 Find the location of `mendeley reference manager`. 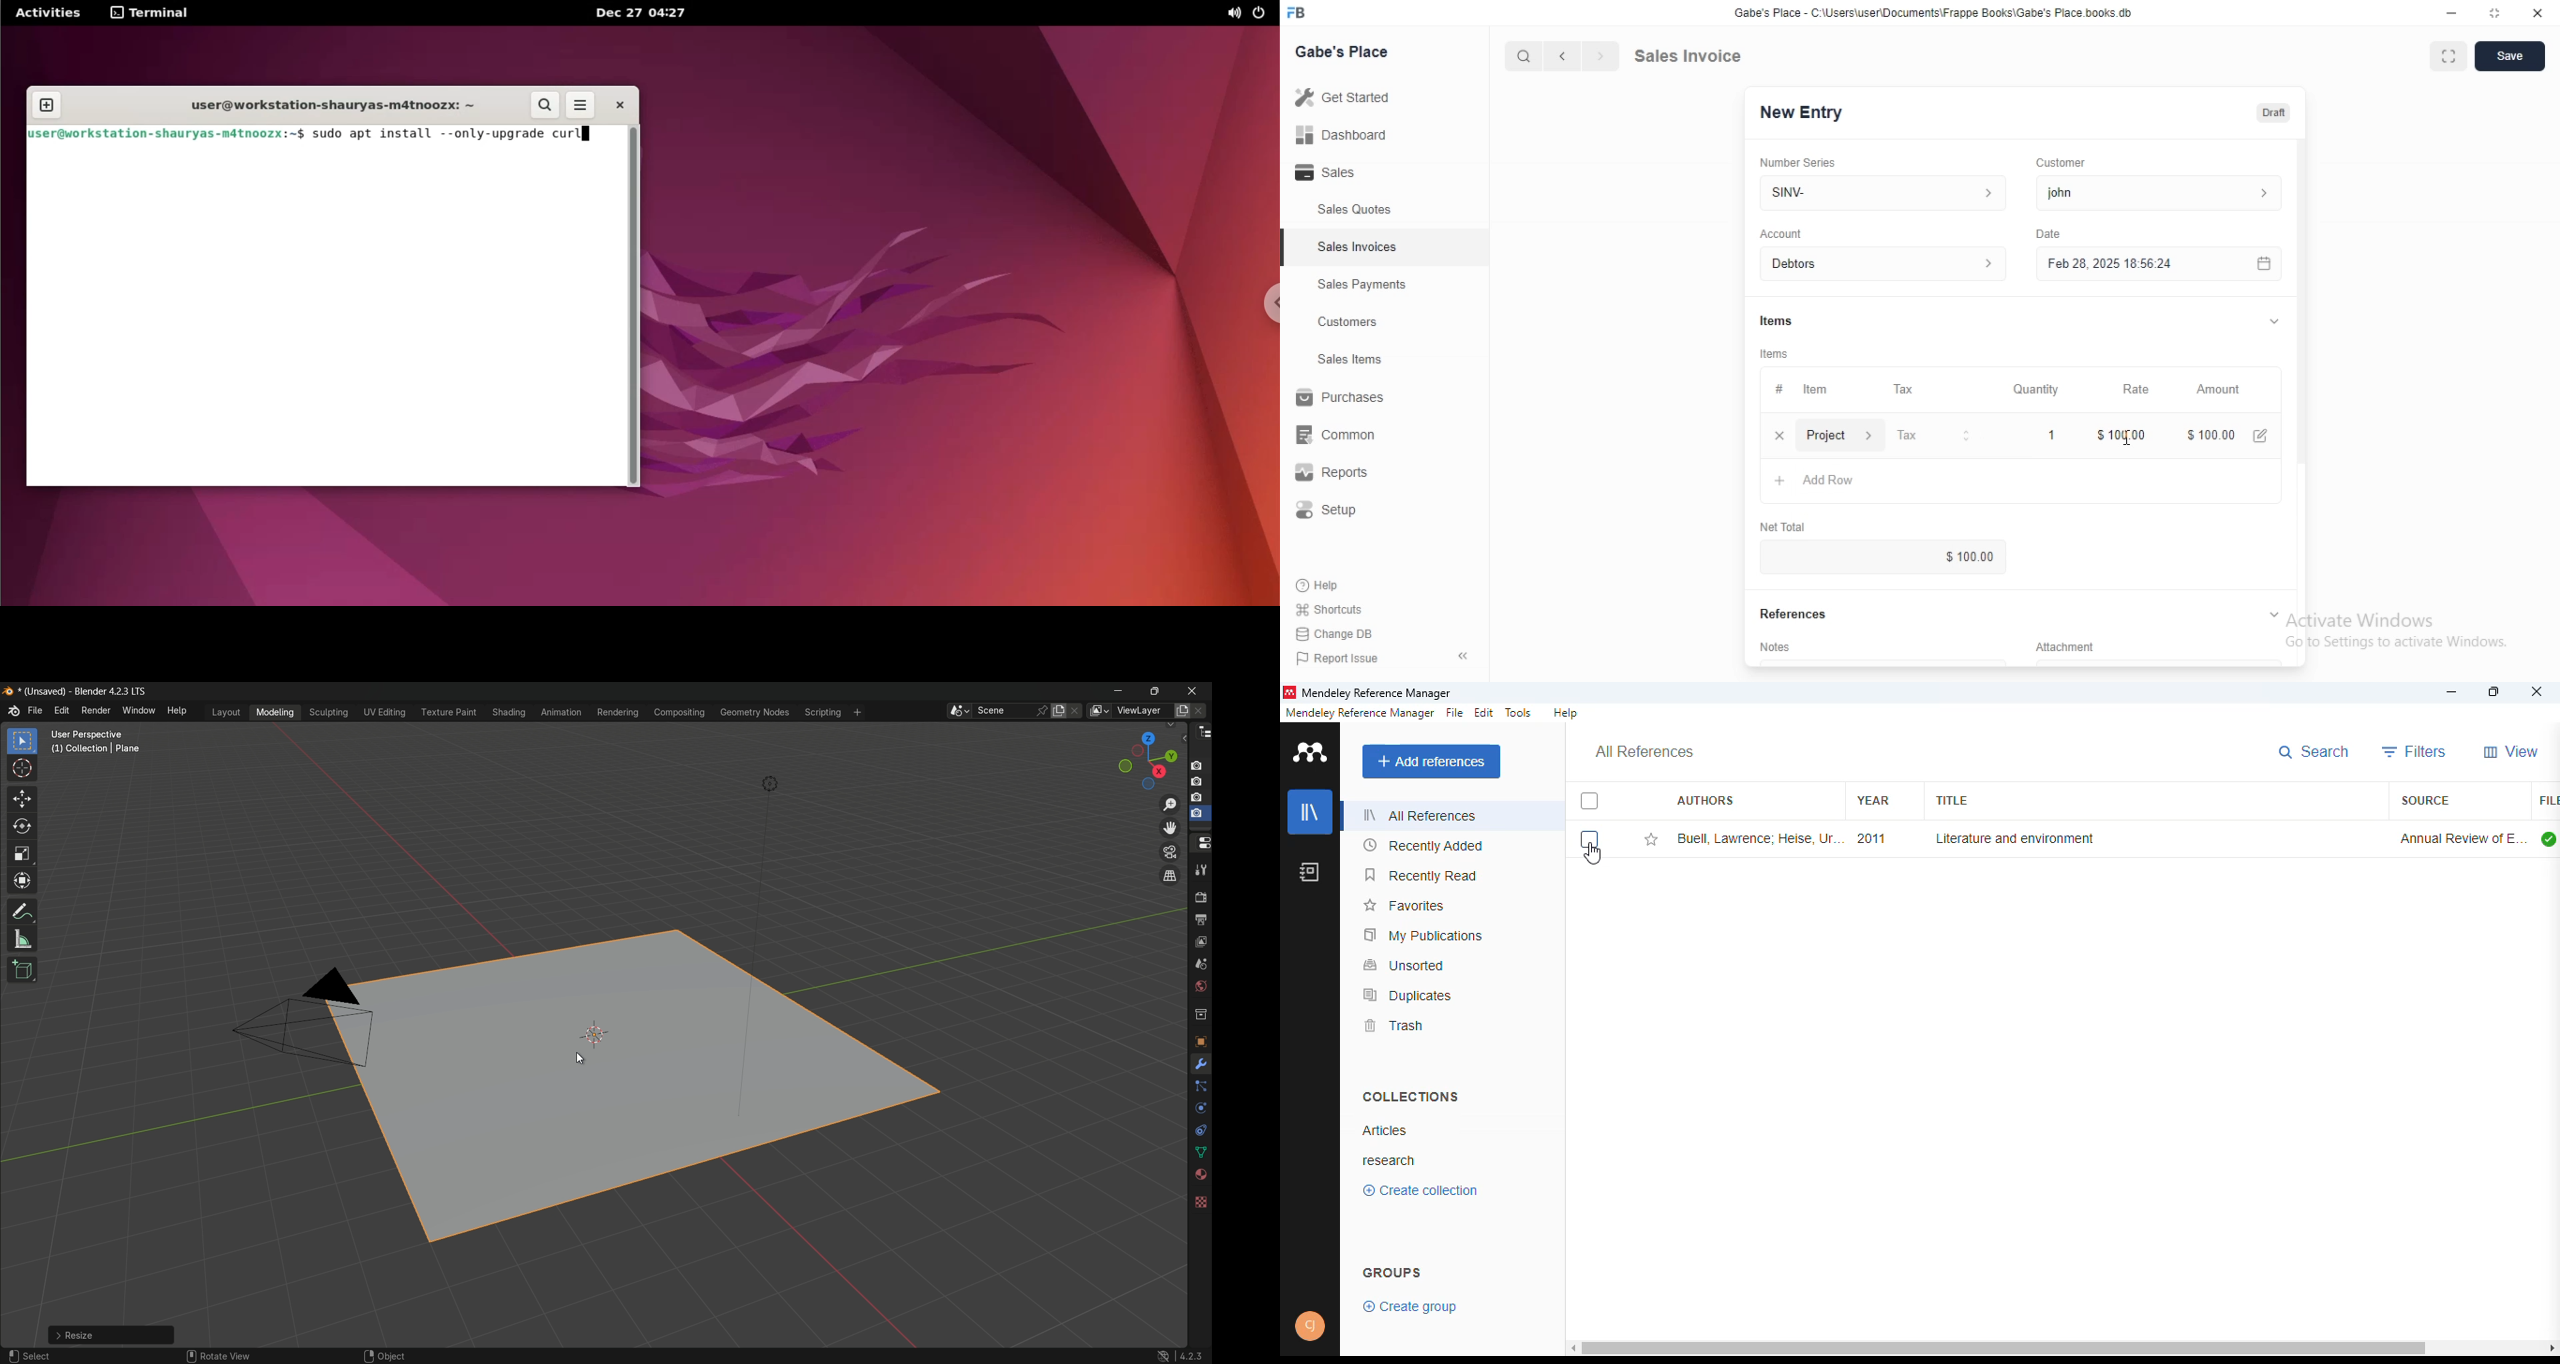

mendeley reference manager is located at coordinates (1377, 693).